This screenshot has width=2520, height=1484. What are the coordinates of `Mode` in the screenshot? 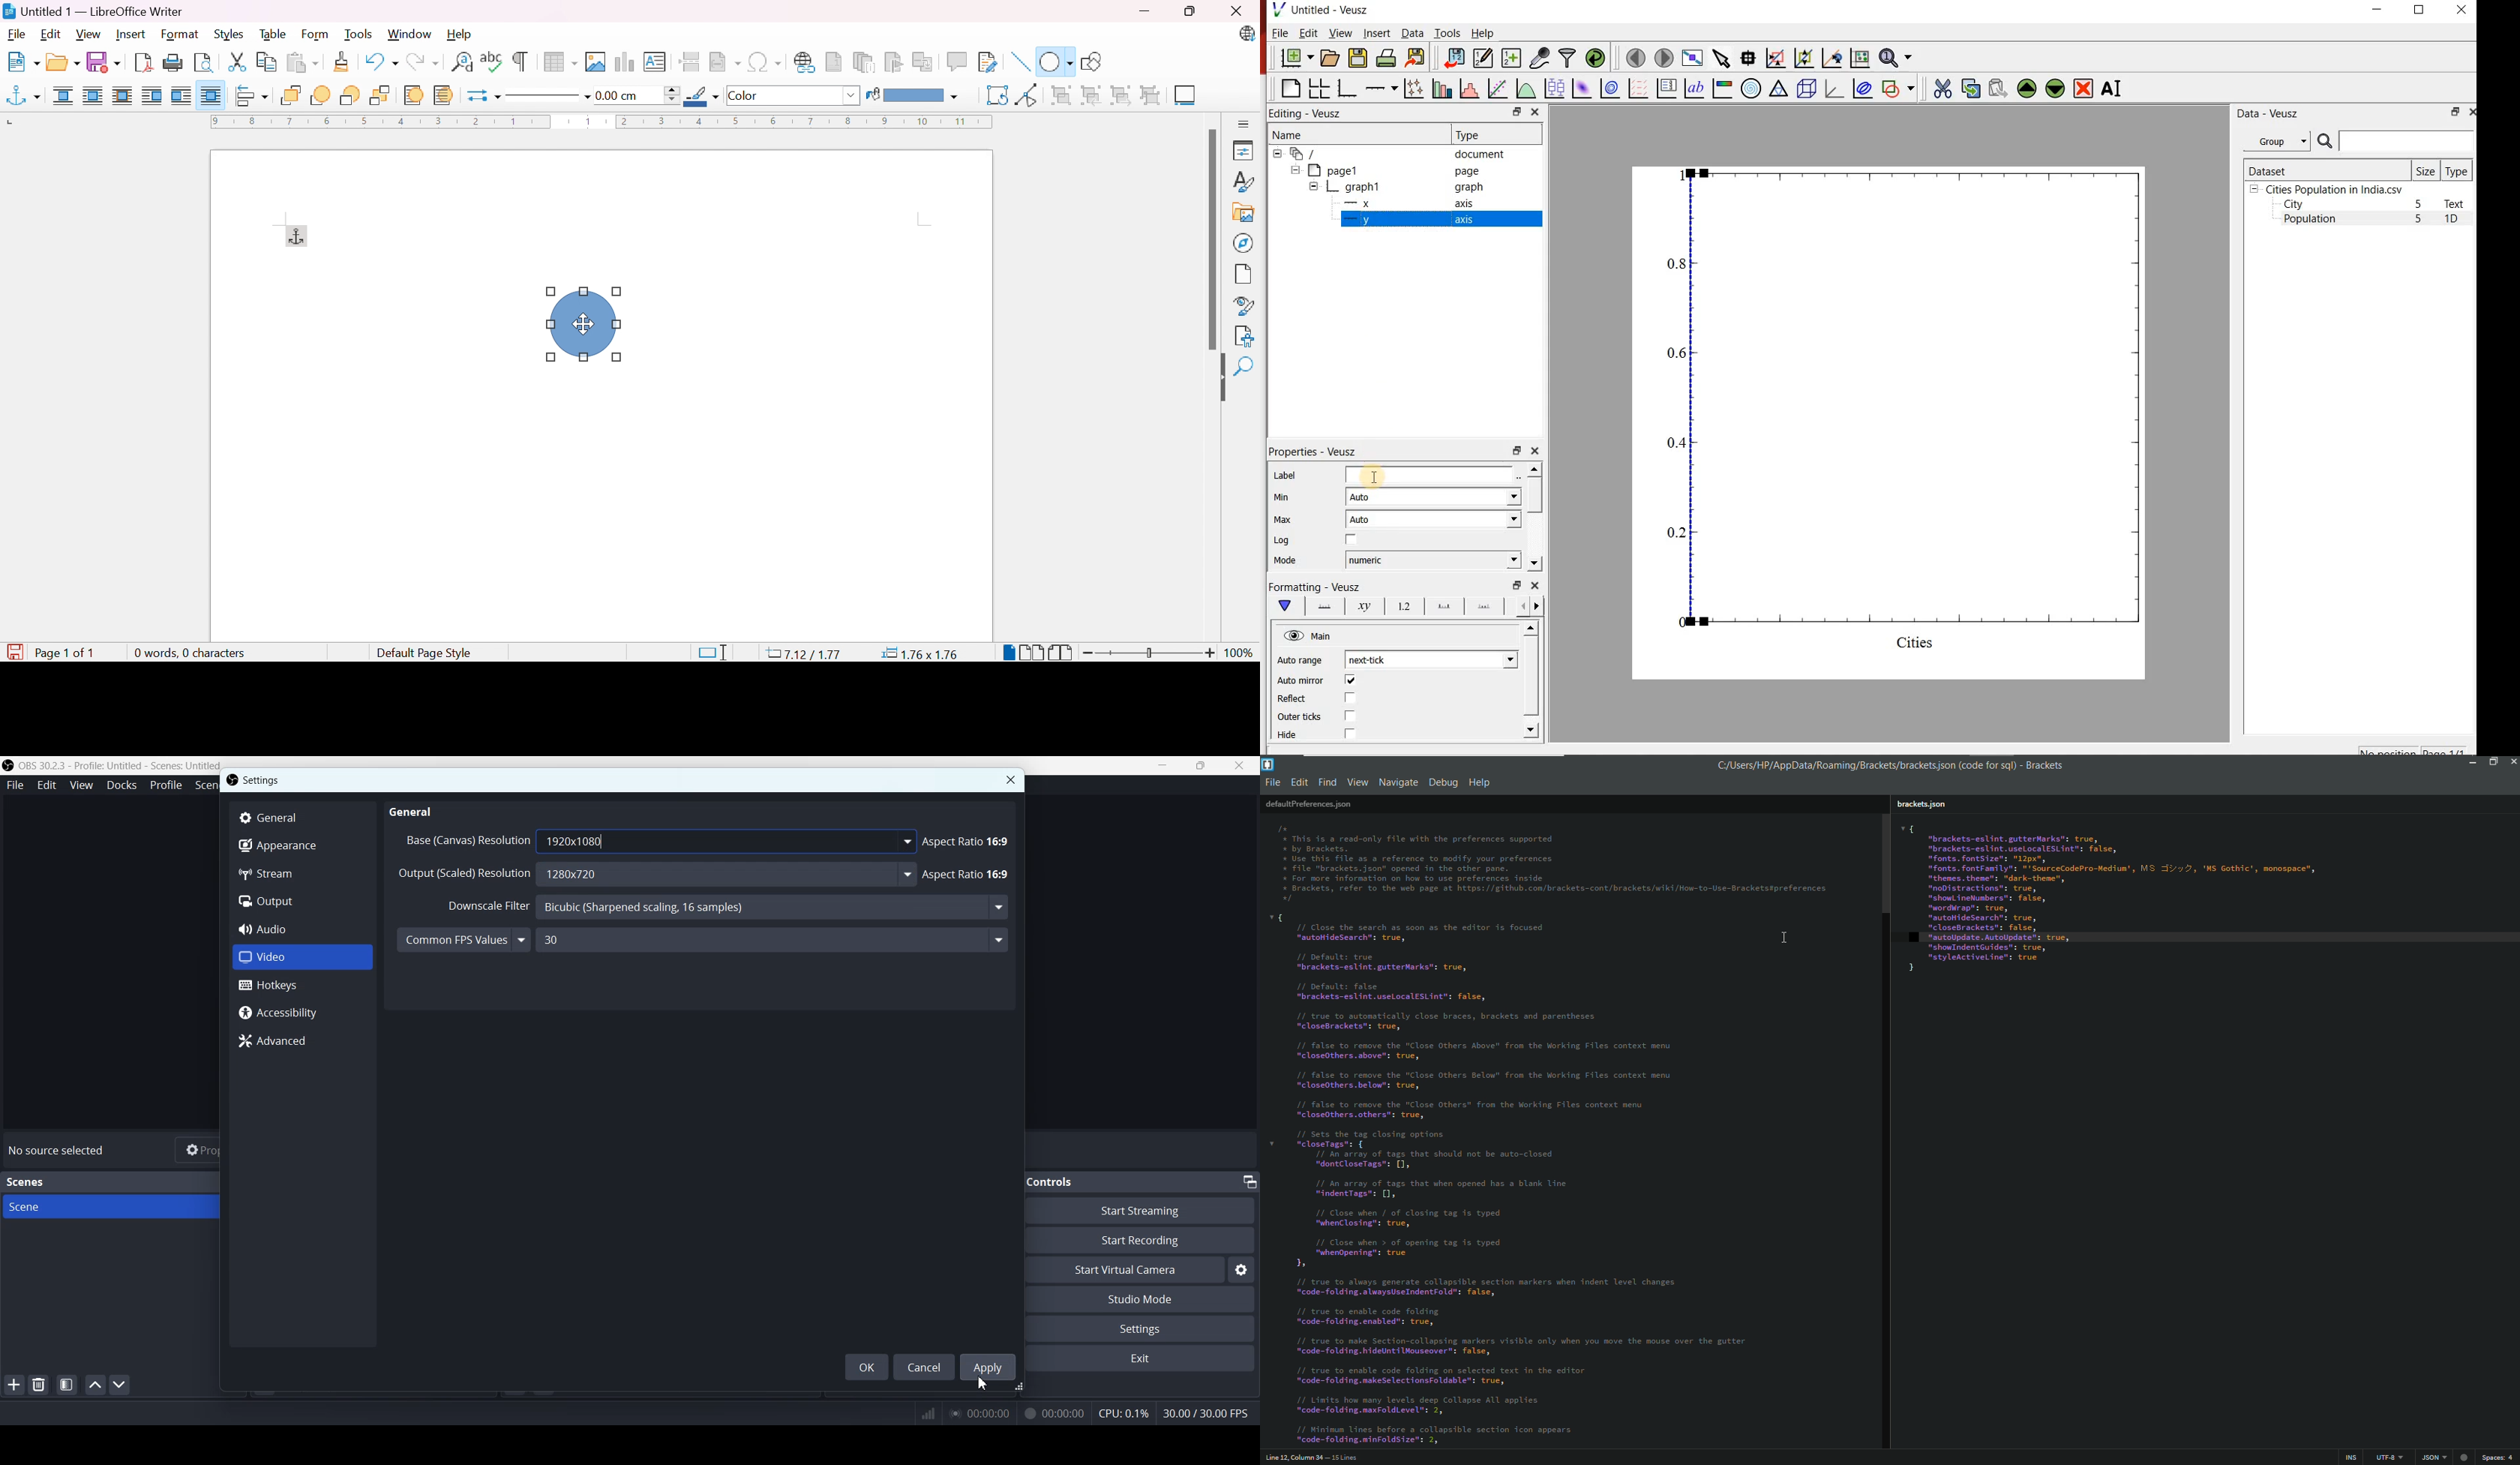 It's located at (1289, 561).